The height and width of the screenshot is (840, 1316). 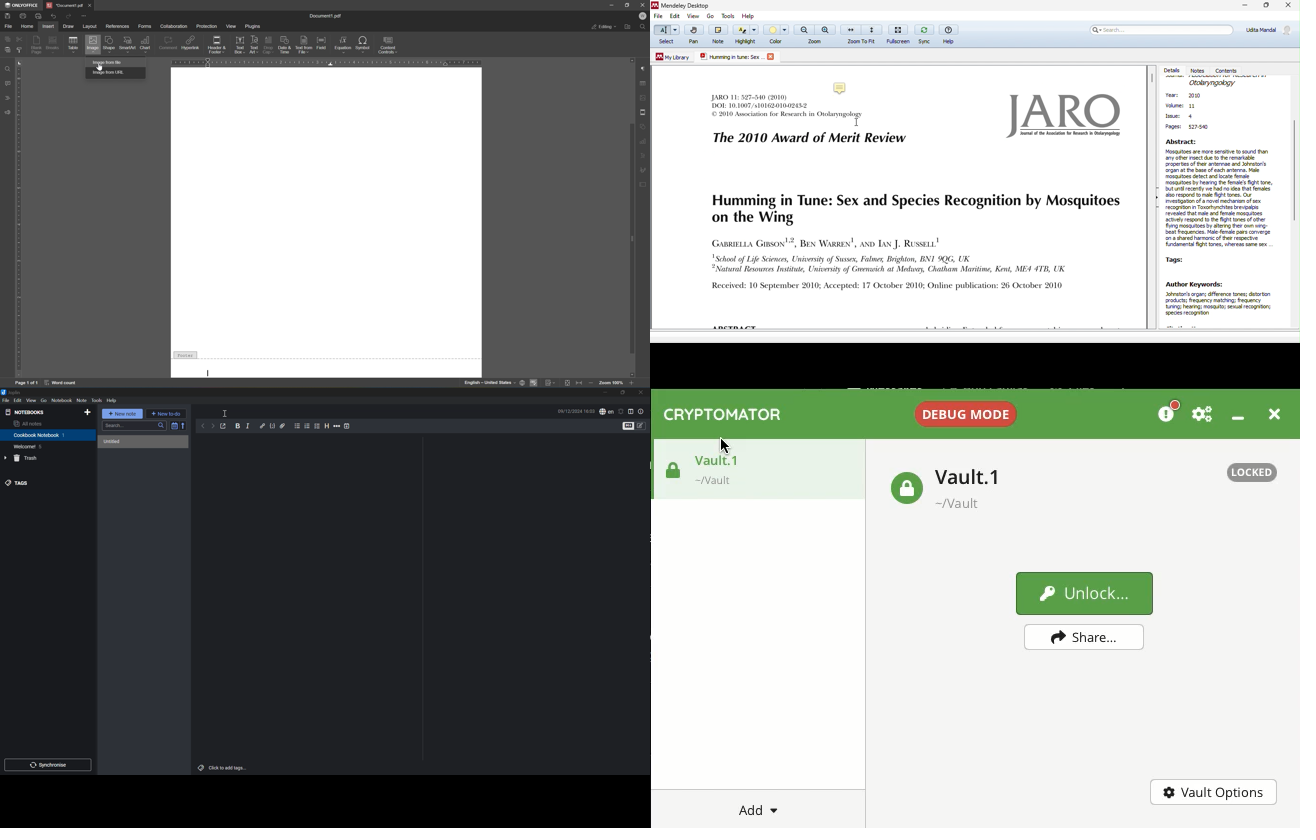 I want to click on tabular settings, so click(x=643, y=84).